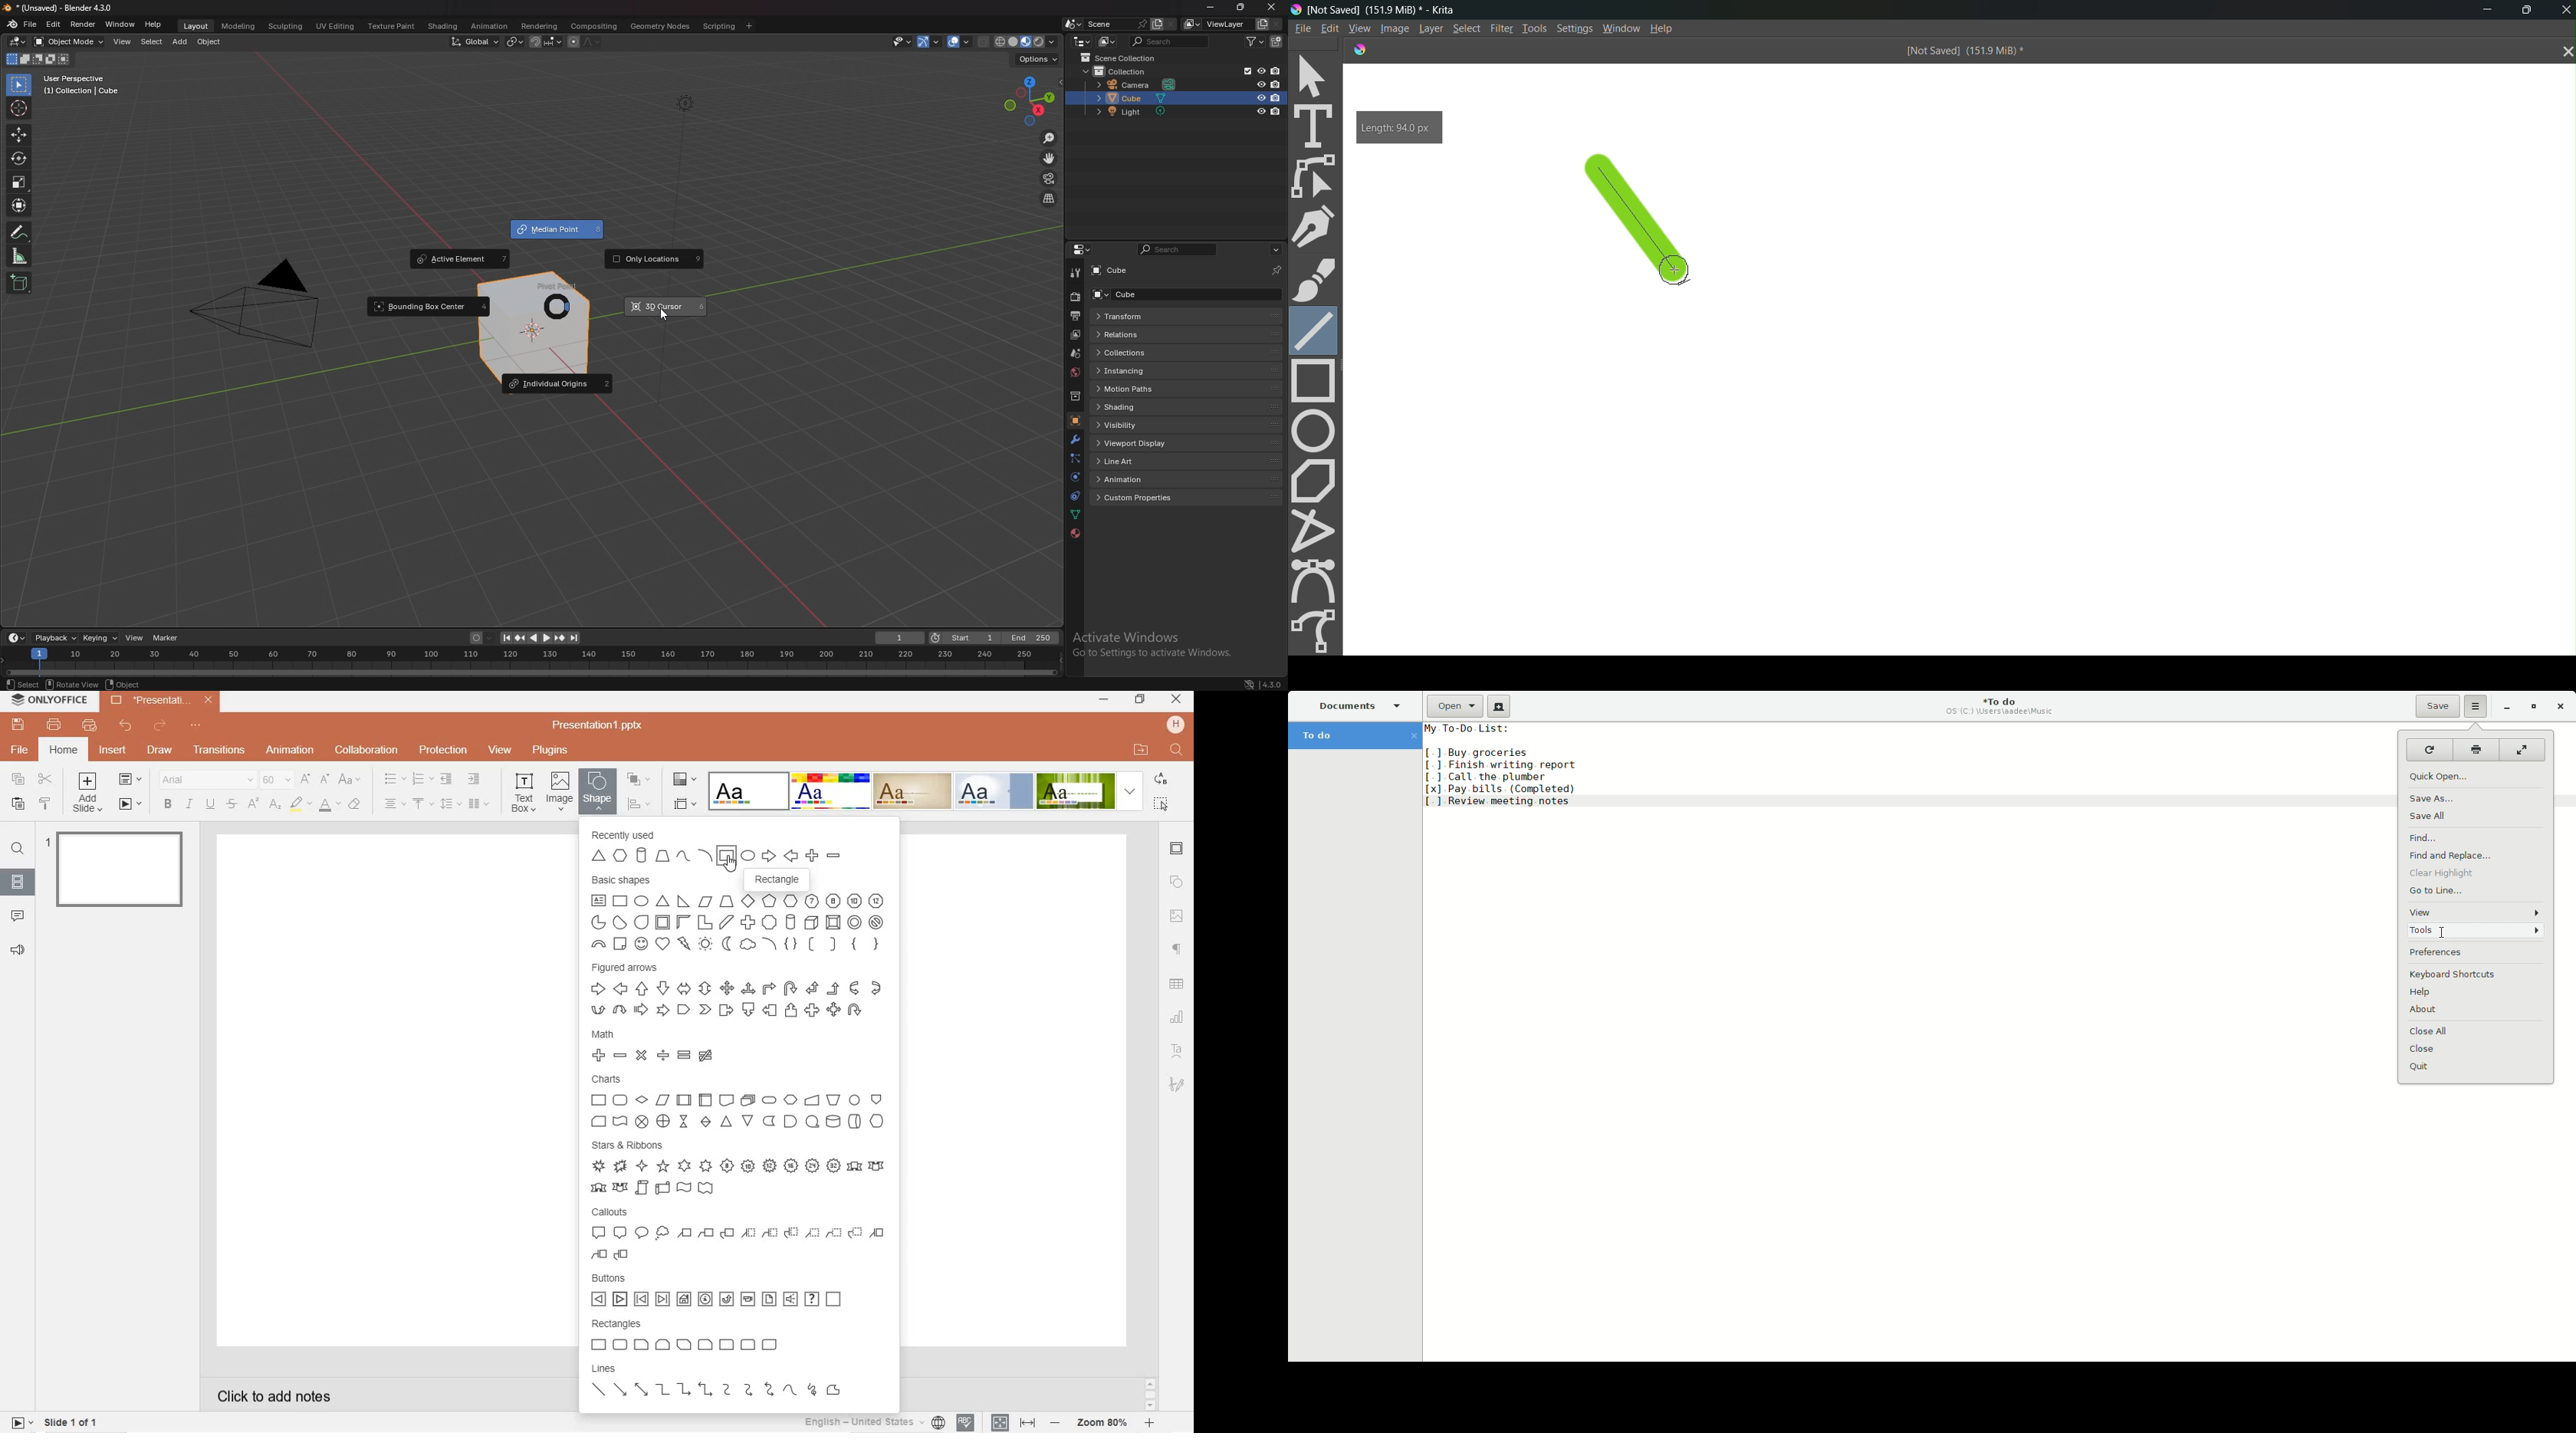 This screenshot has height=1456, width=2576. What do you see at coordinates (790, 923) in the screenshot?
I see `Can` at bounding box center [790, 923].